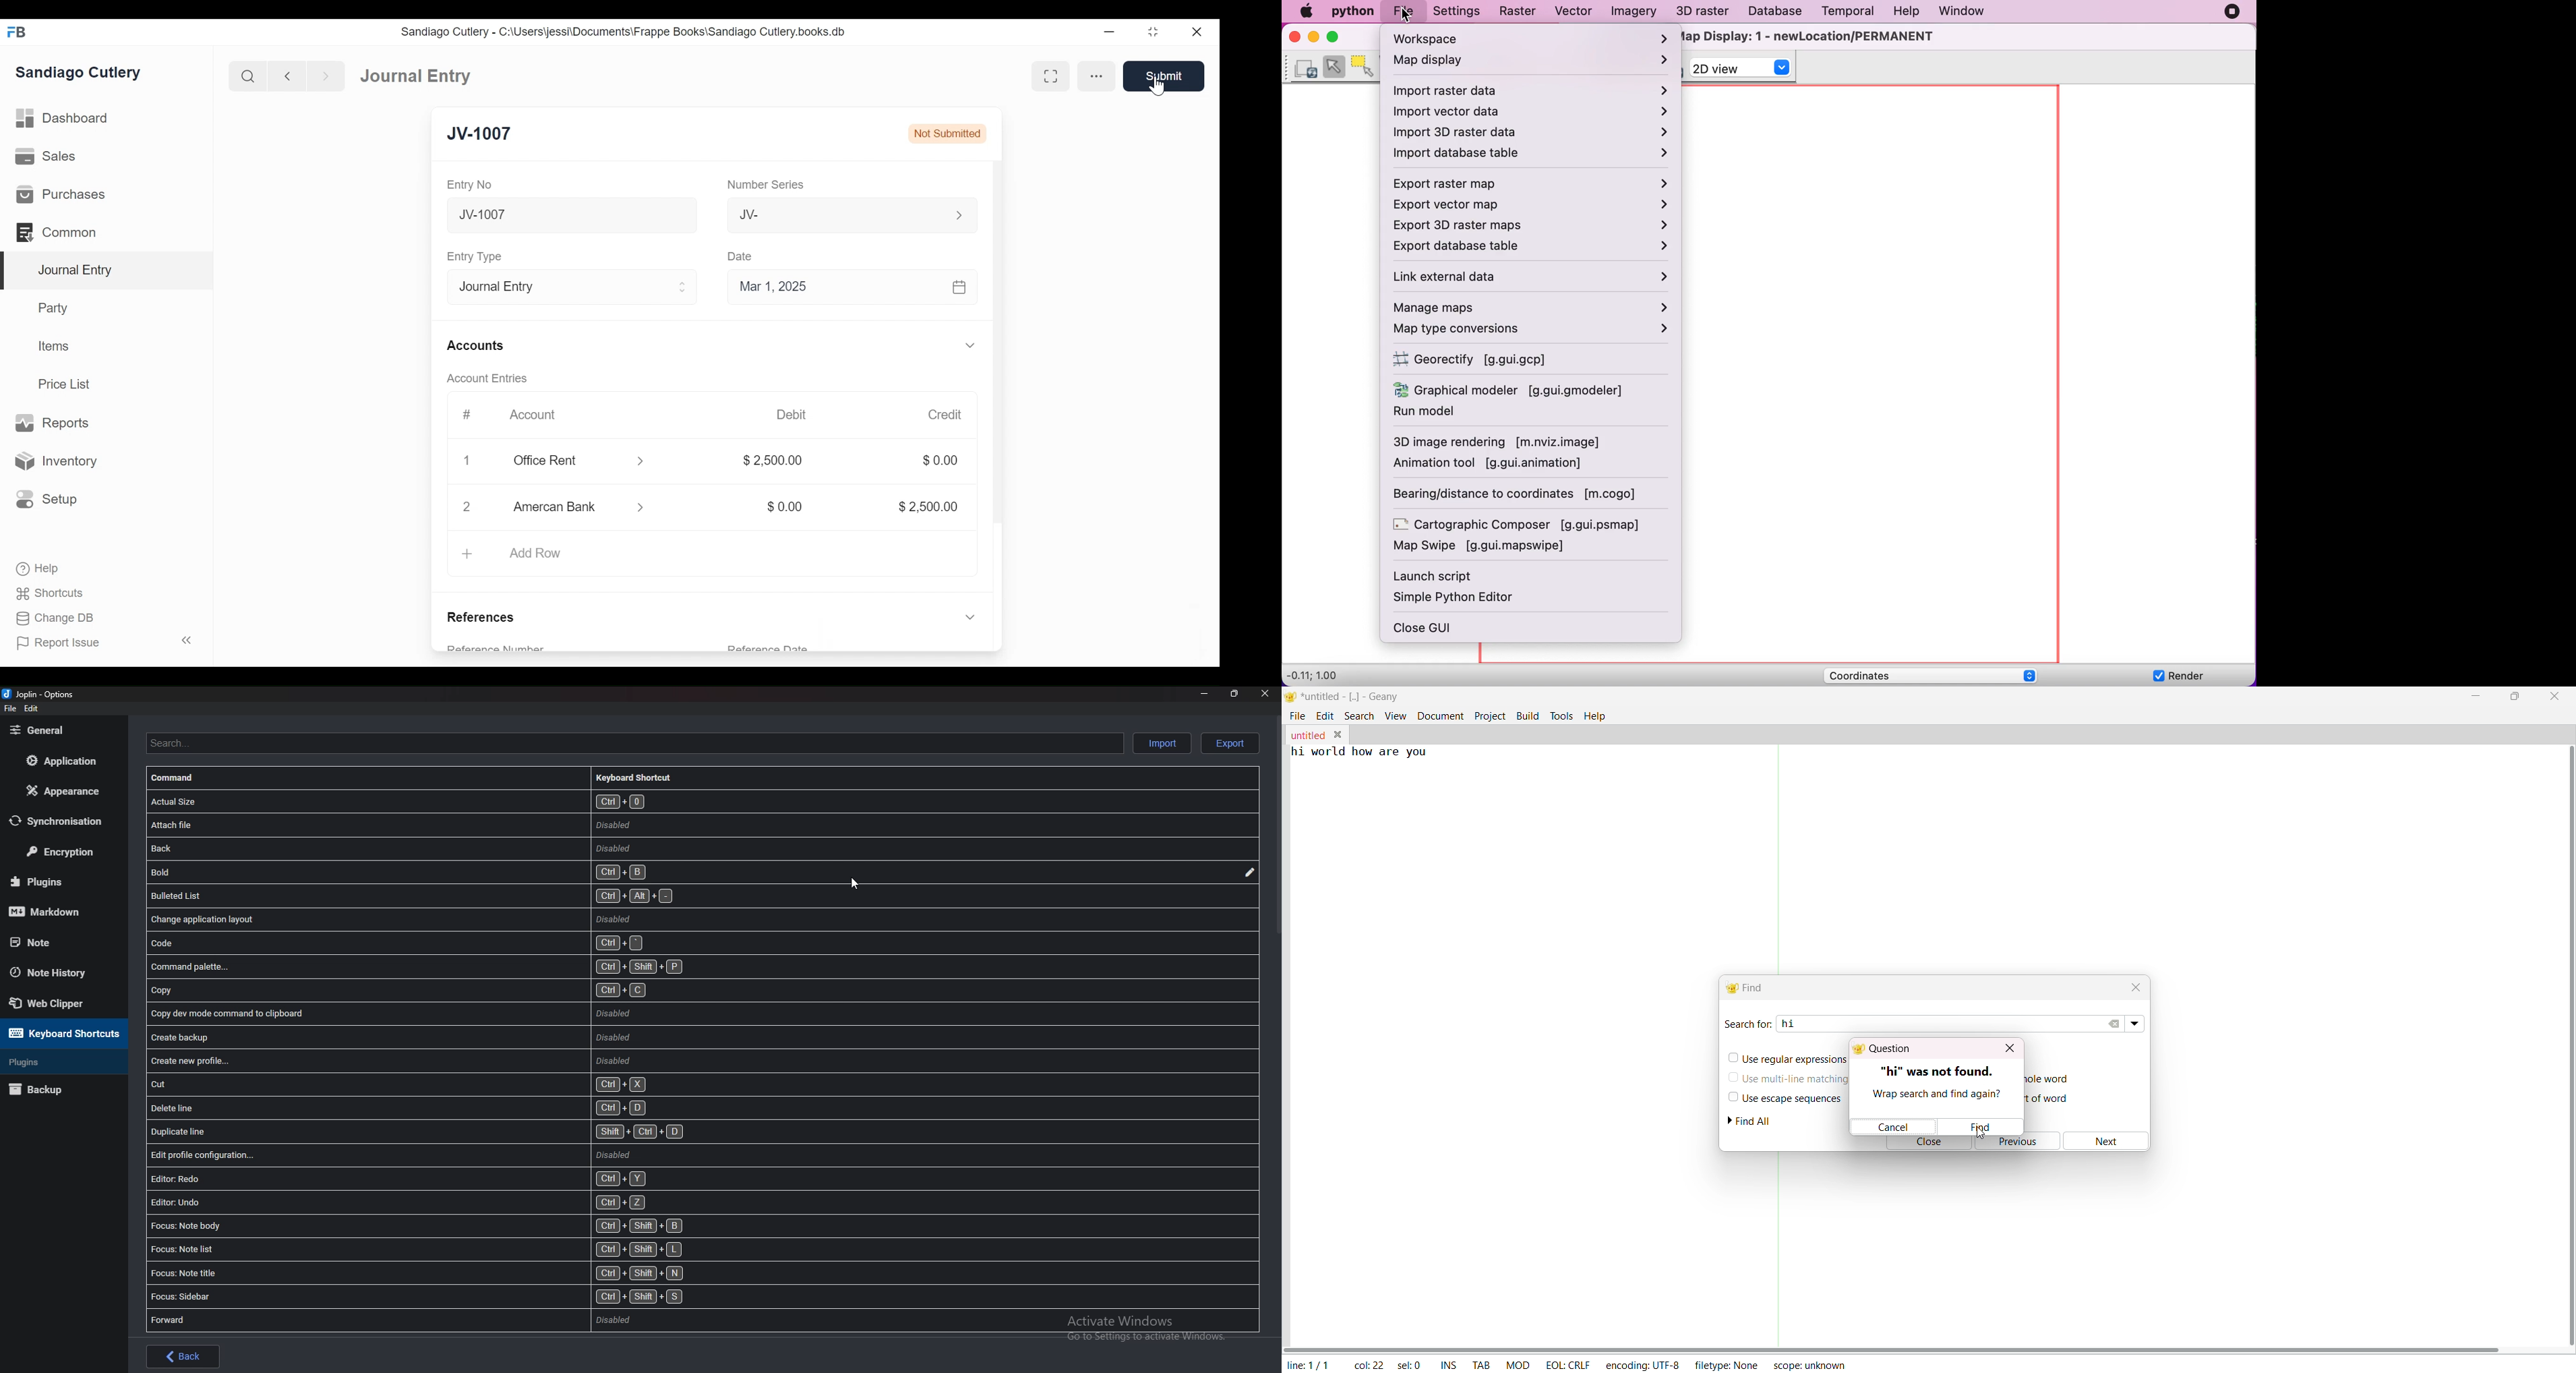 The image size is (2576, 1400). Describe the element at coordinates (400, 1203) in the screenshot. I see `Editor undo` at that location.